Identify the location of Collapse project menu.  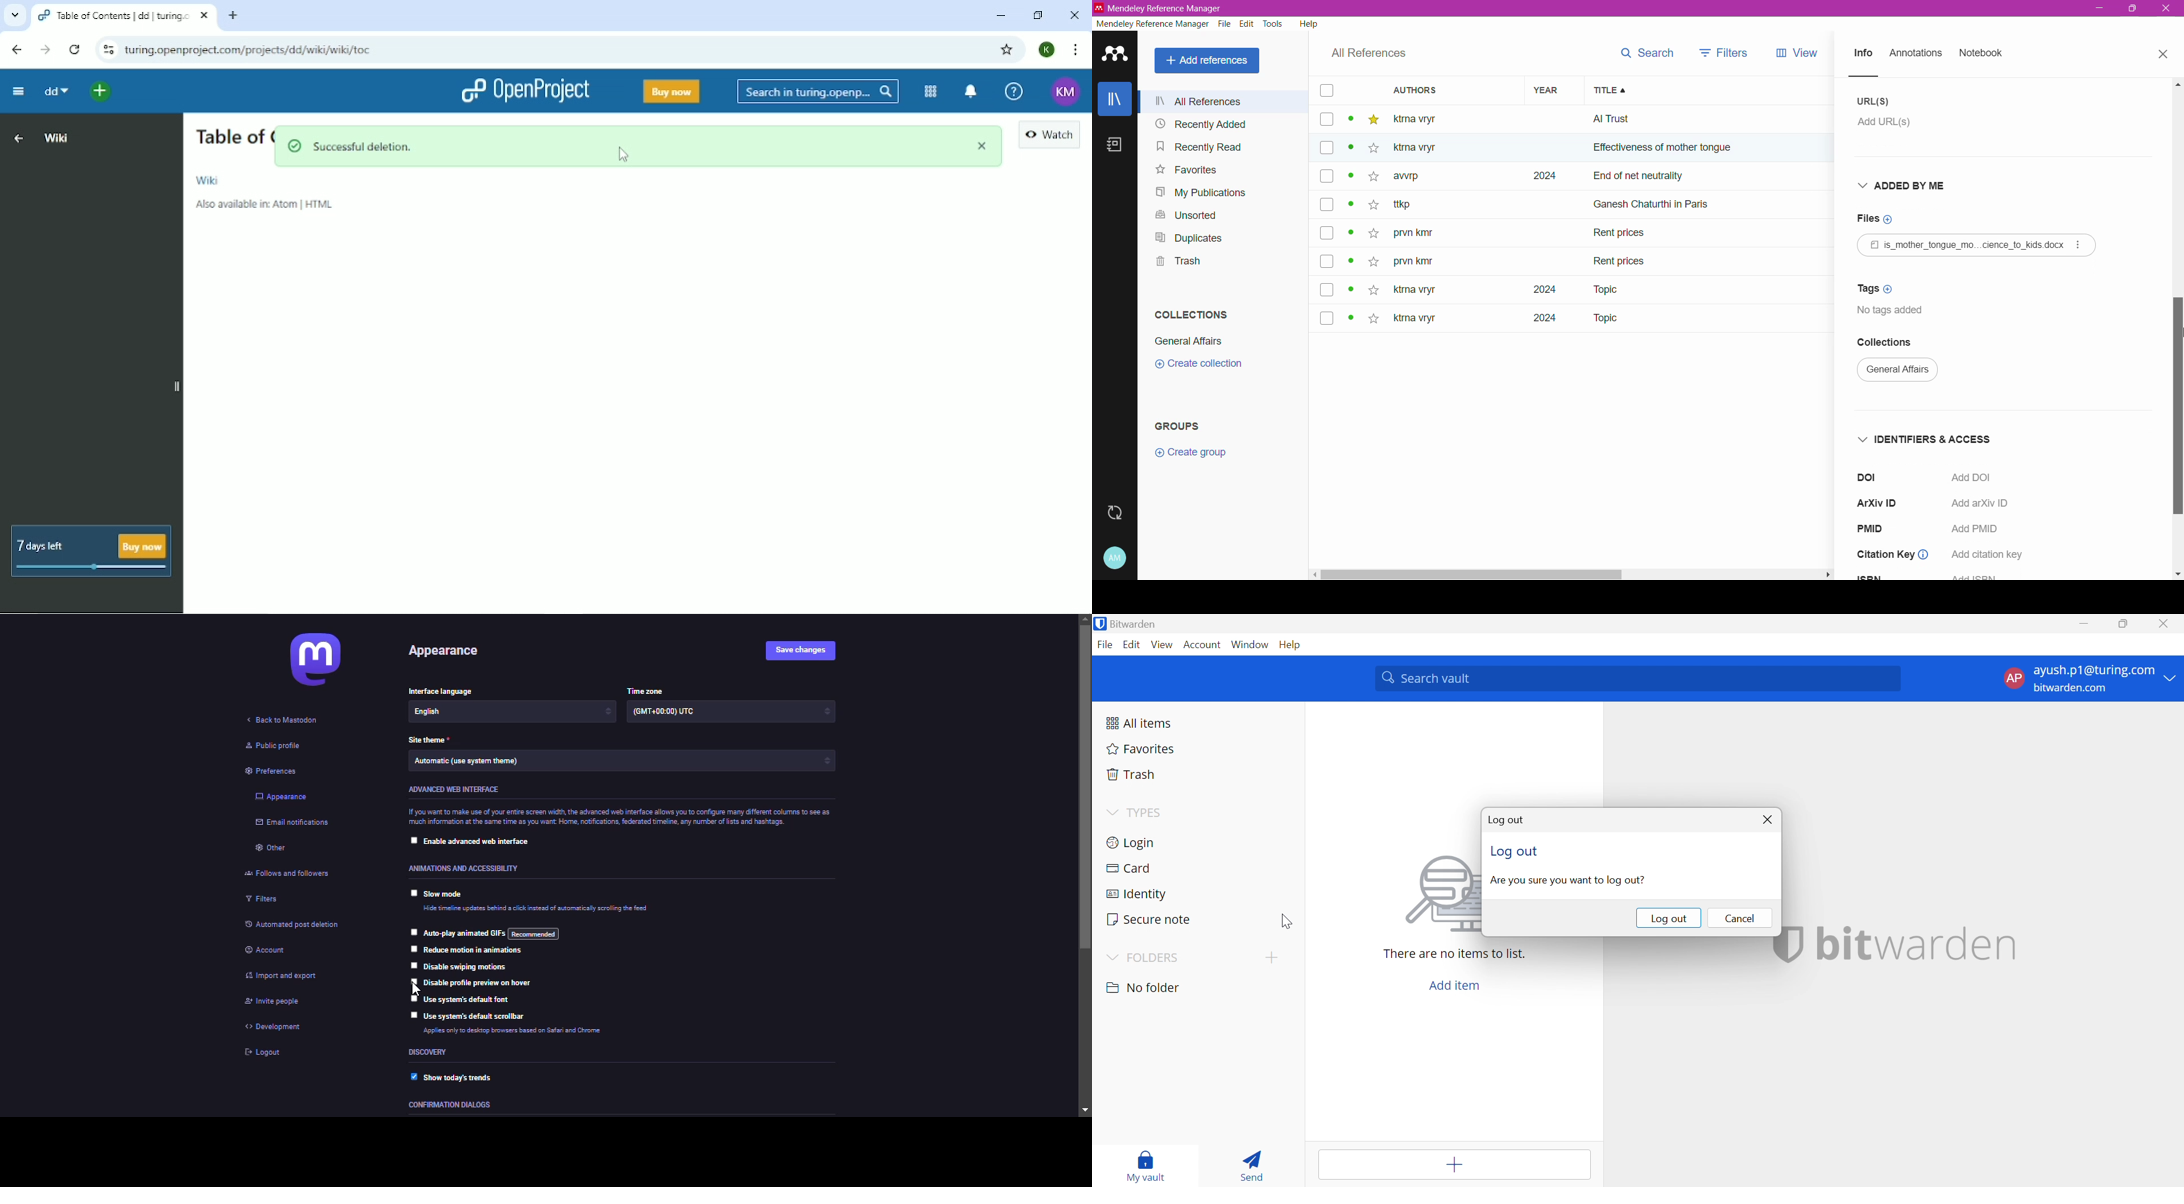
(17, 92).